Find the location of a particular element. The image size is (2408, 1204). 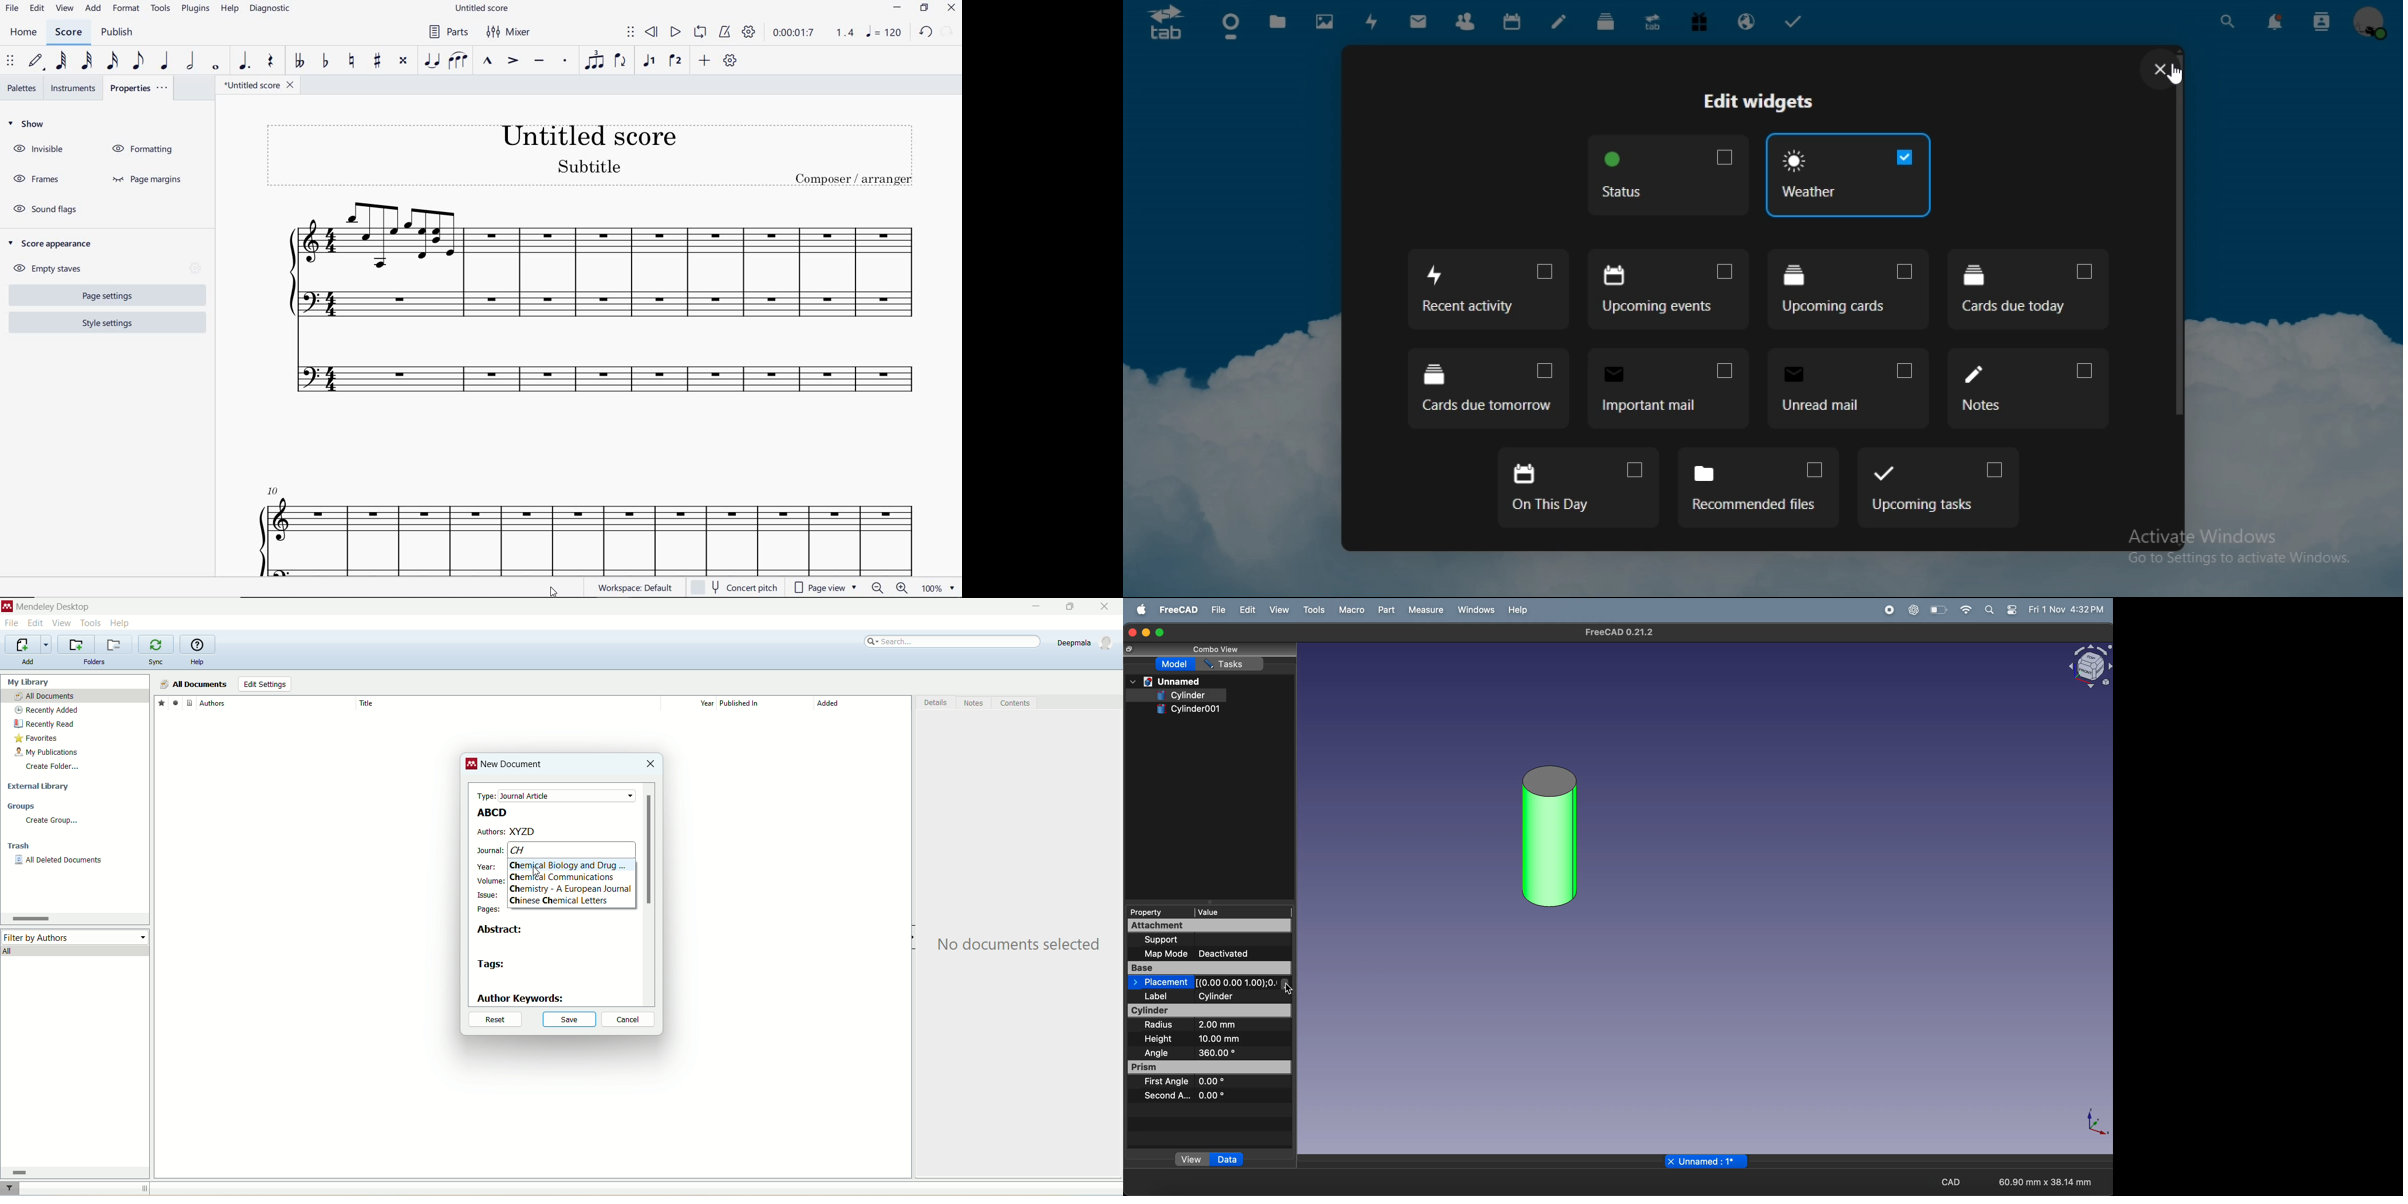

64TH NOTE is located at coordinates (62, 61).